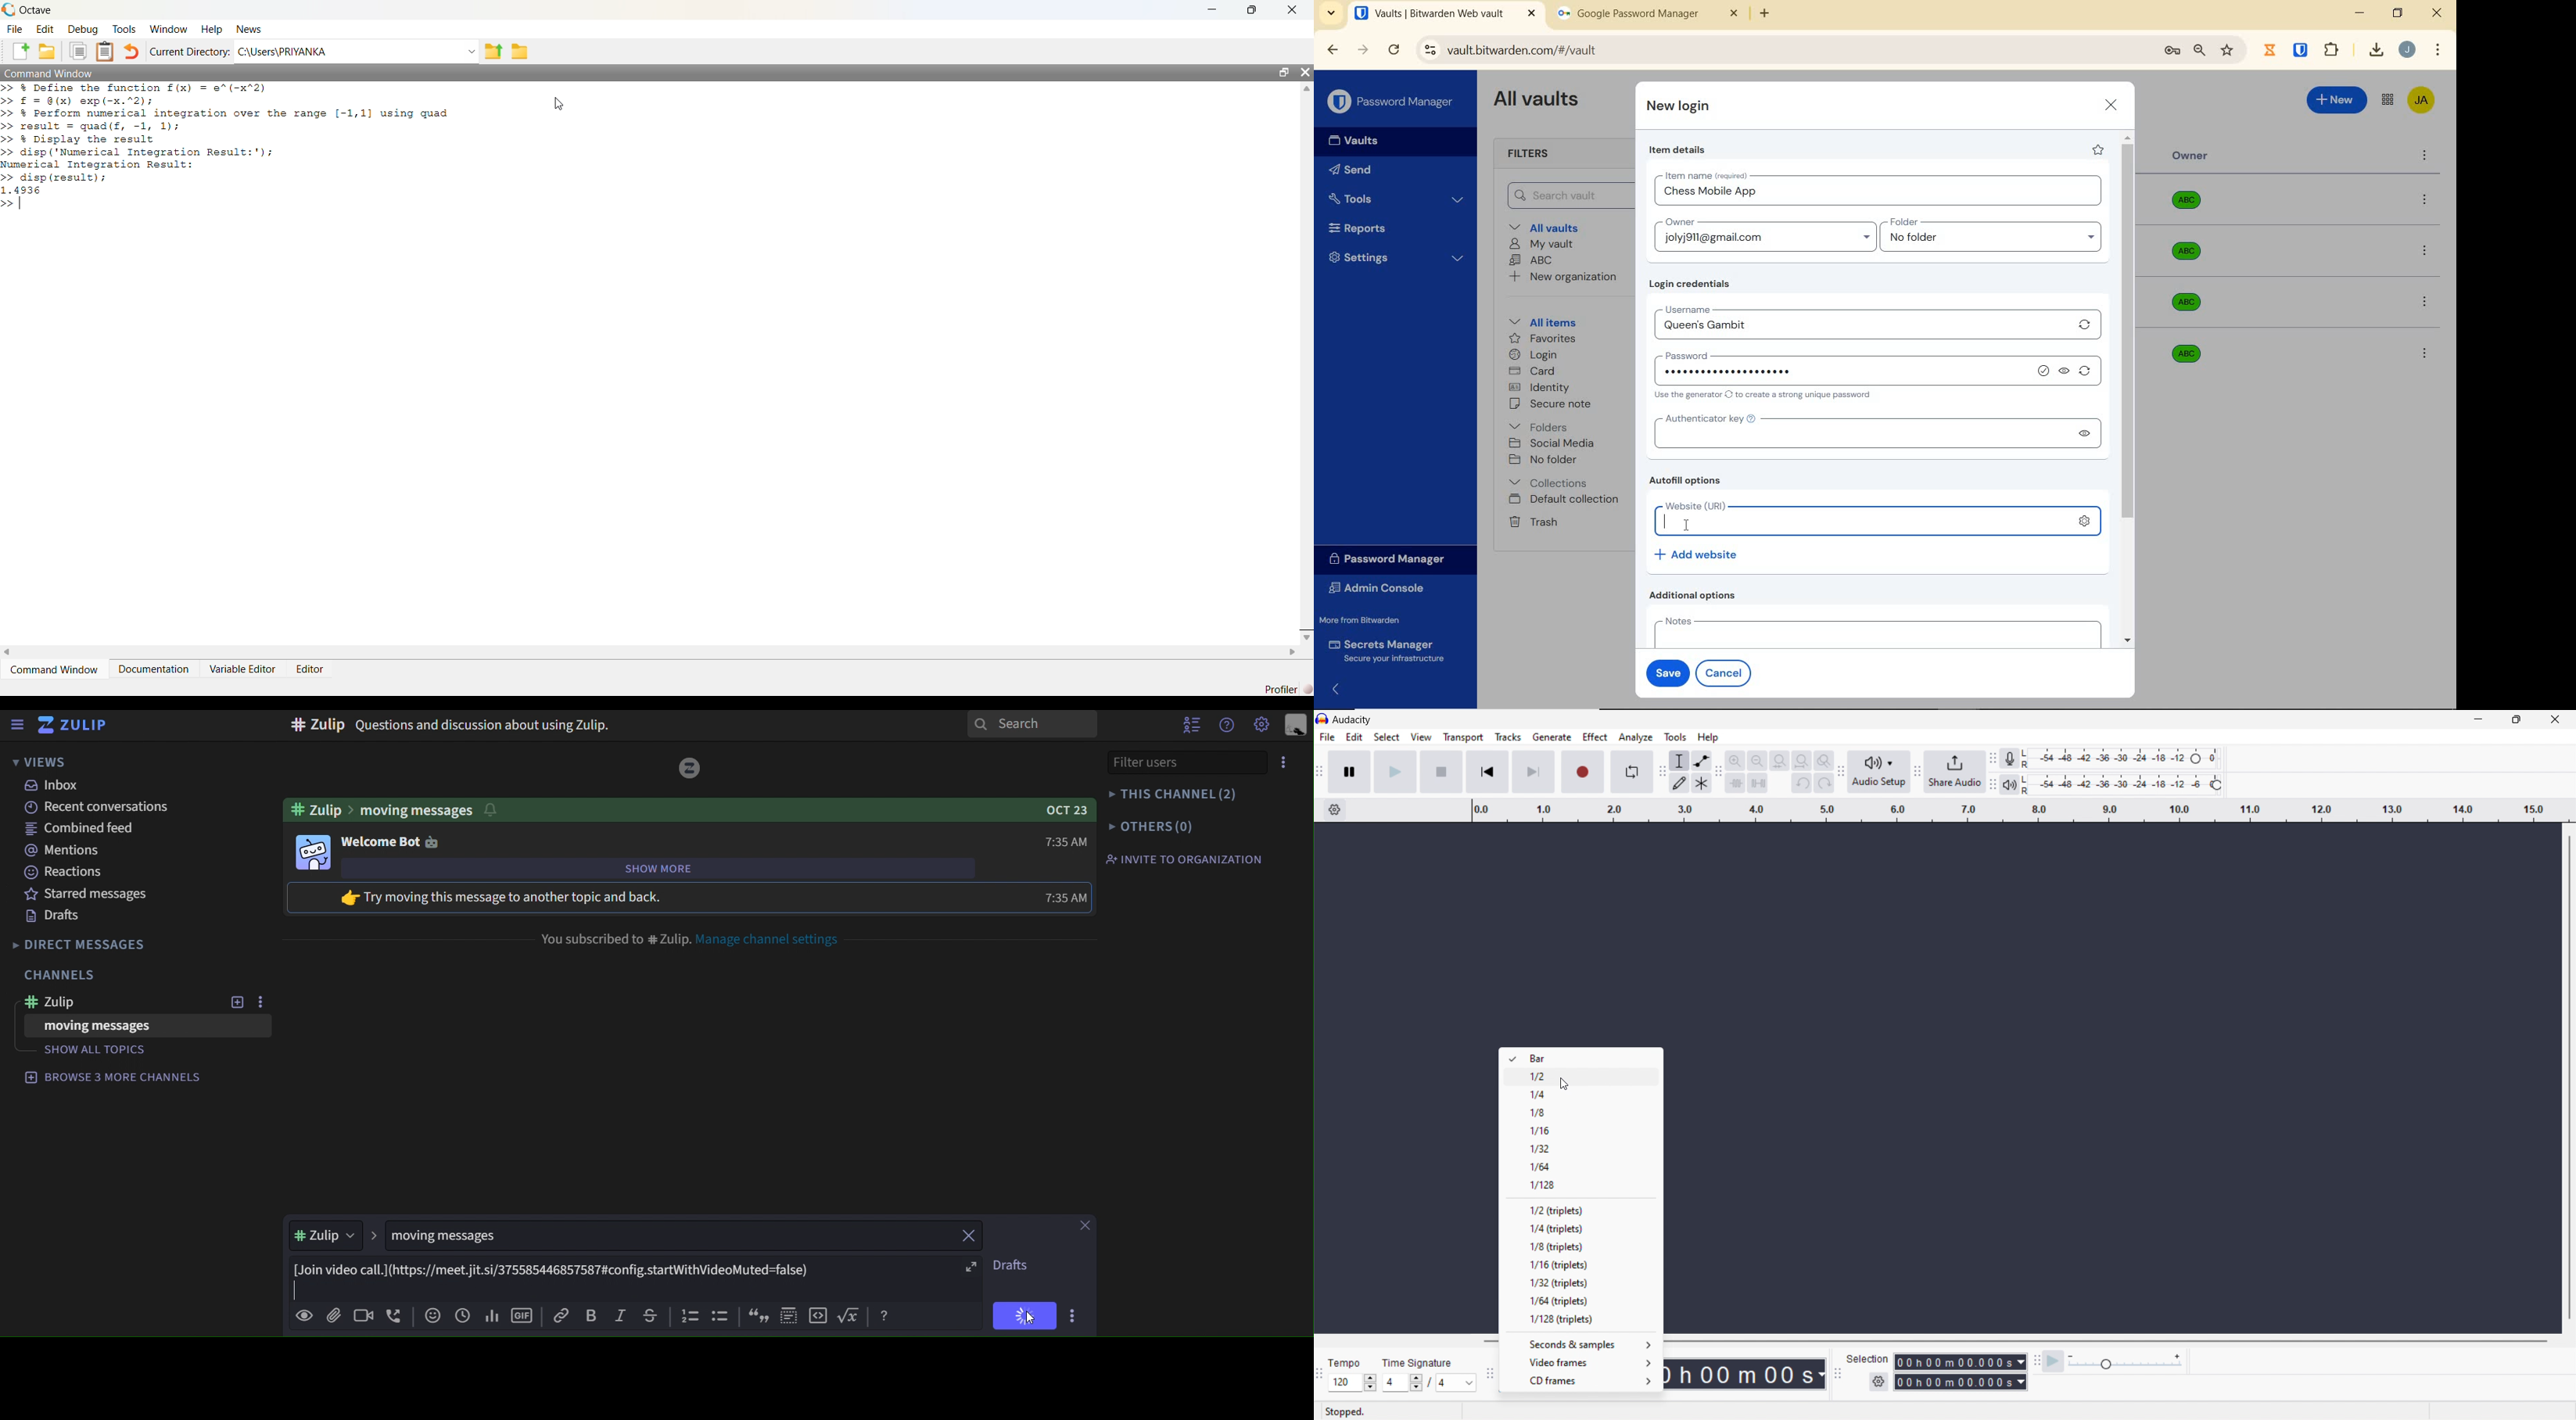 This screenshot has width=2576, height=1428. Describe the element at coordinates (72, 726) in the screenshot. I see `zulip icon` at that location.